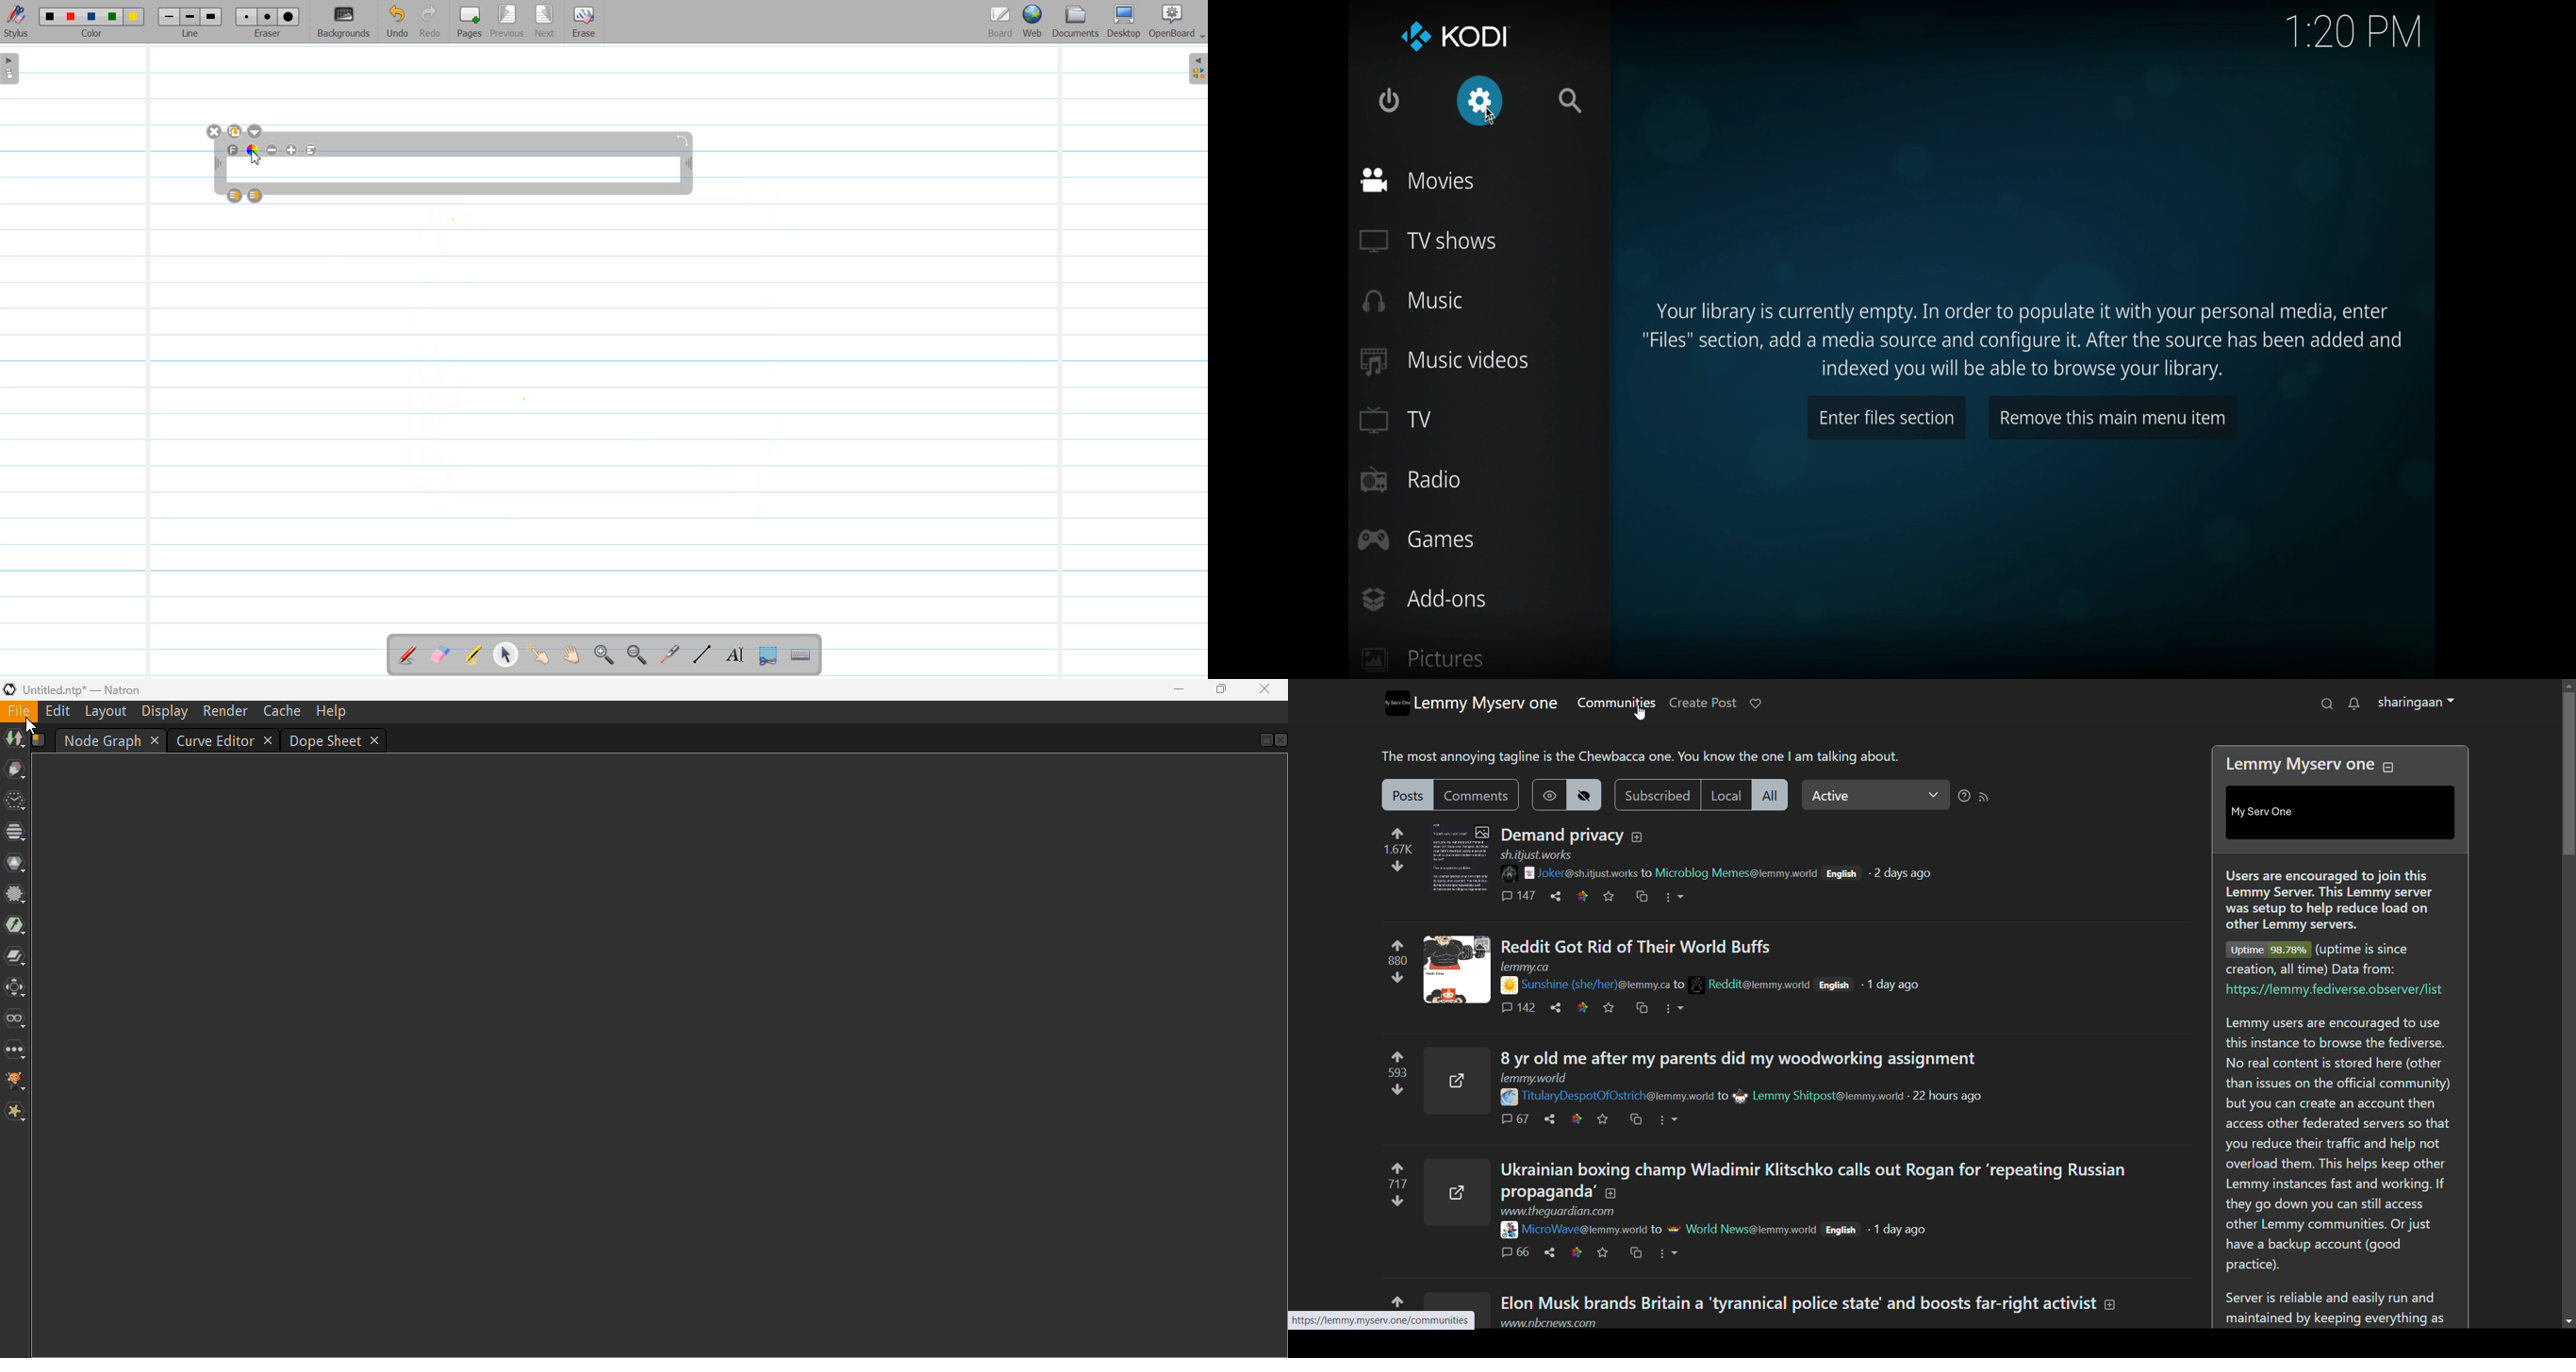 The width and height of the screenshot is (2576, 1372). Describe the element at coordinates (1397, 848) in the screenshot. I see `1.67k` at that location.